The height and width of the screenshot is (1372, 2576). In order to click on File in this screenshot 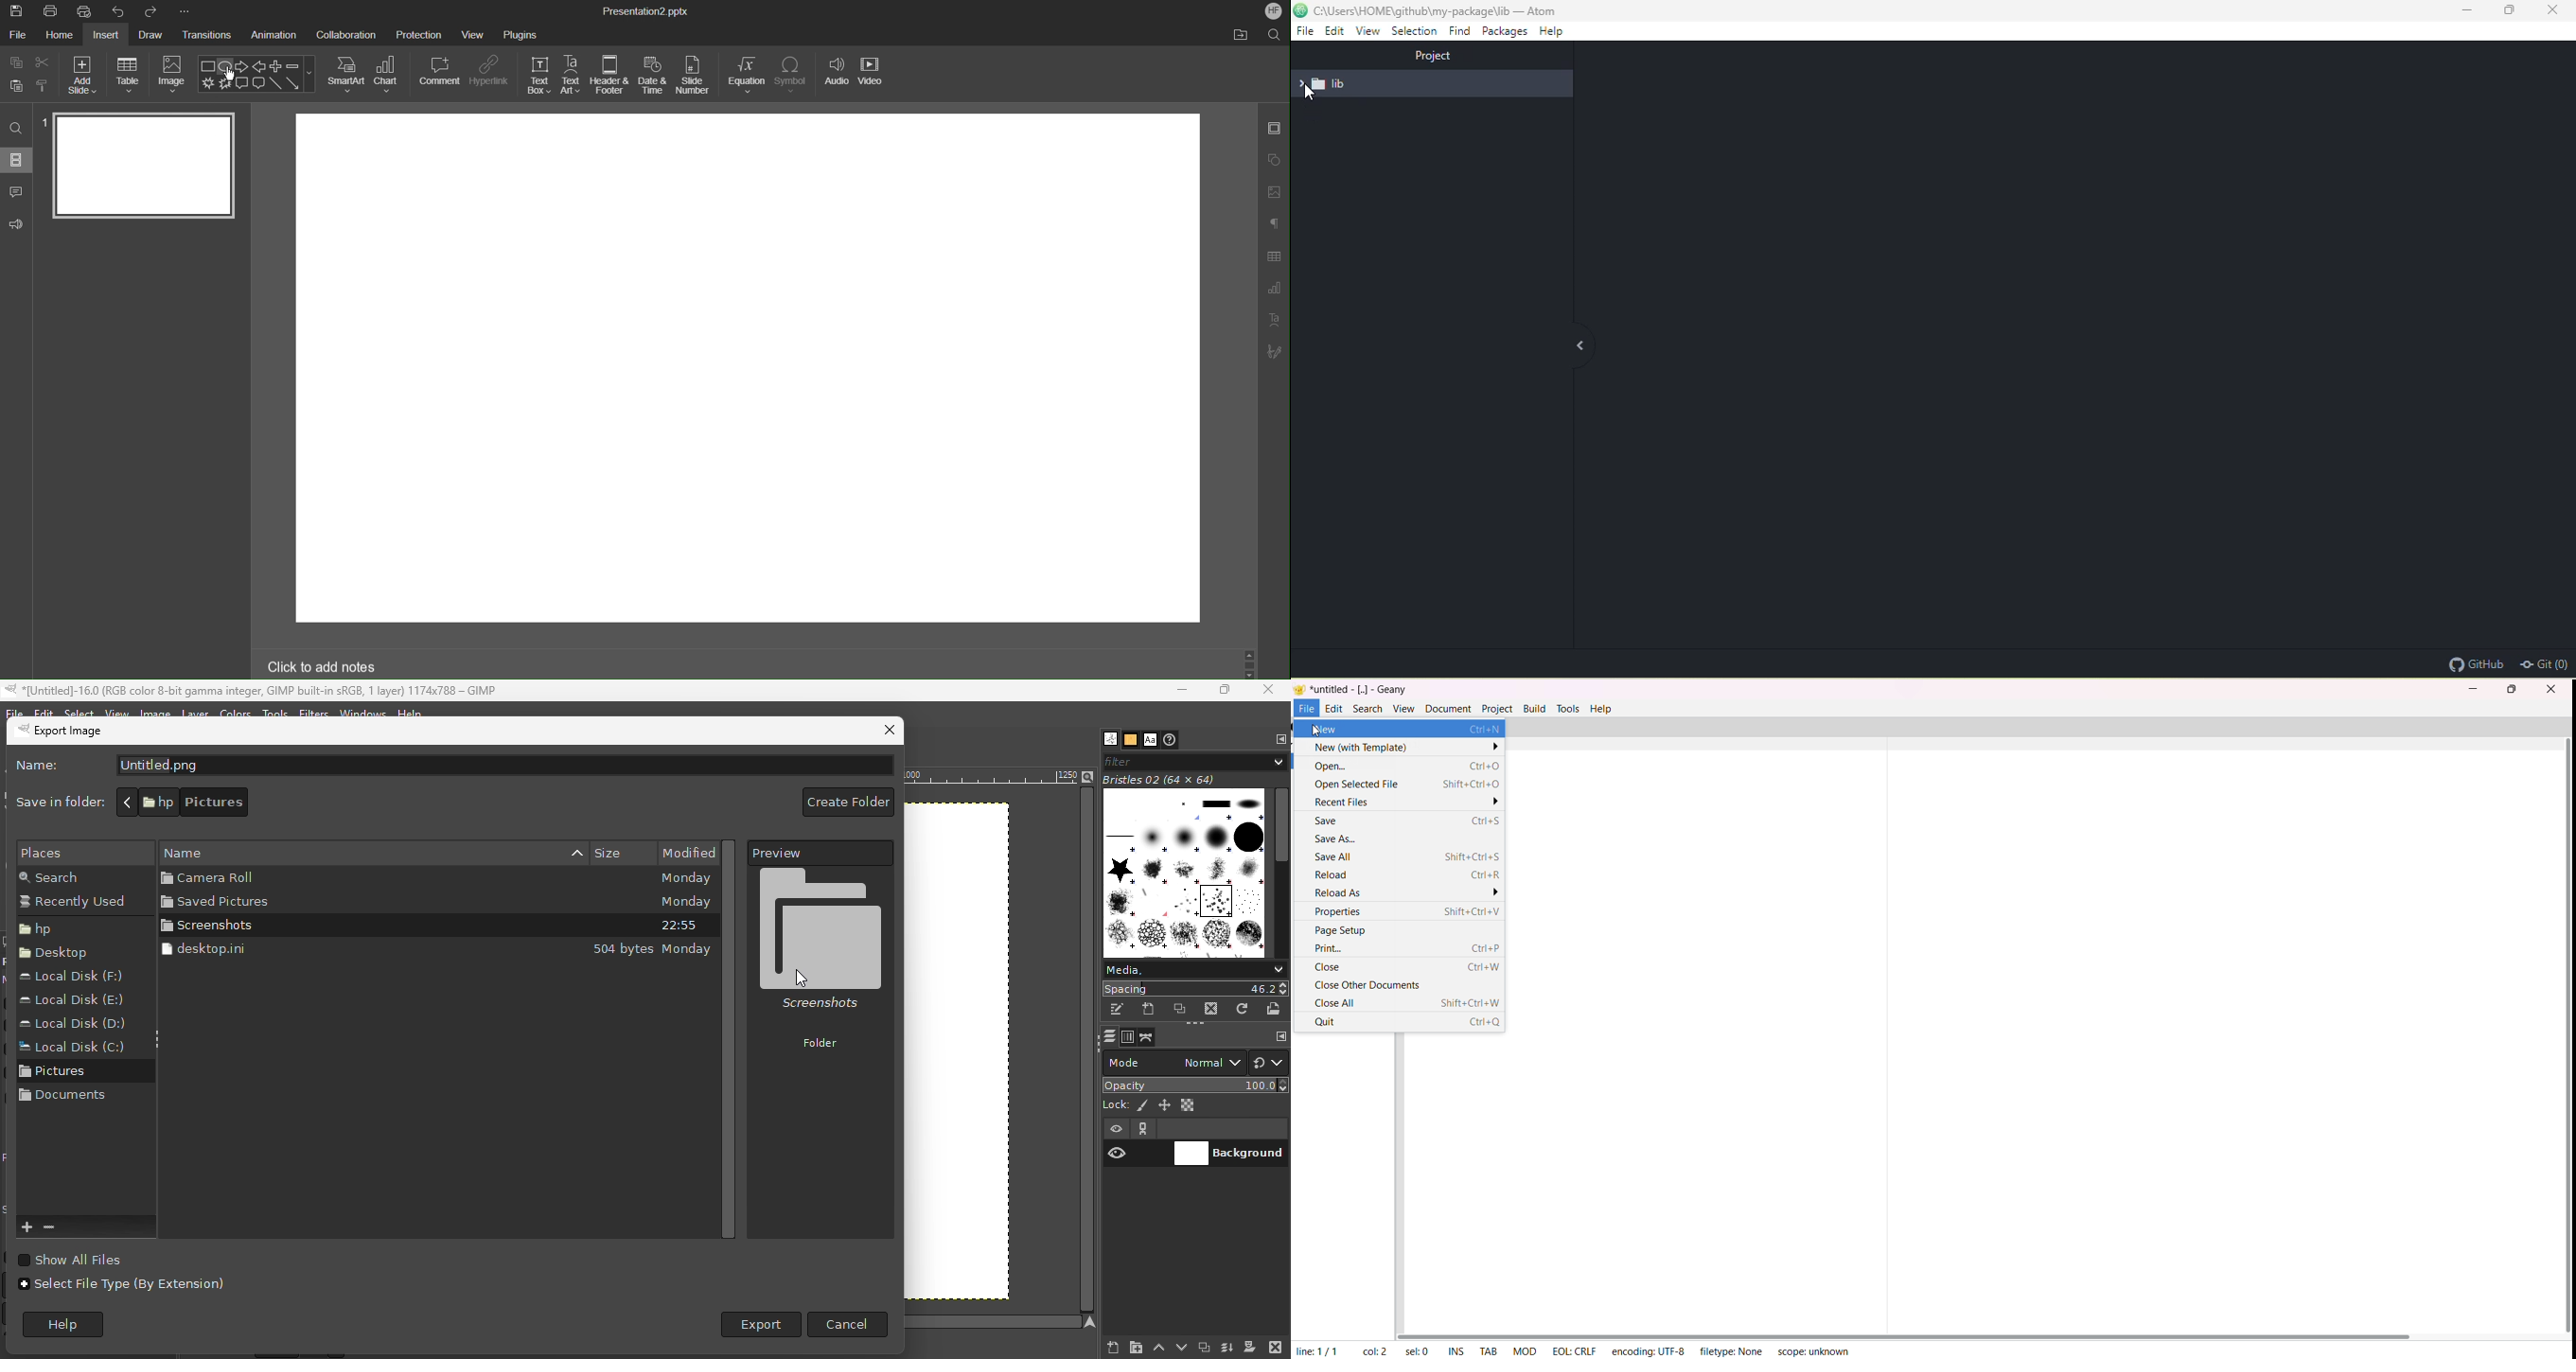, I will do `click(17, 36)`.